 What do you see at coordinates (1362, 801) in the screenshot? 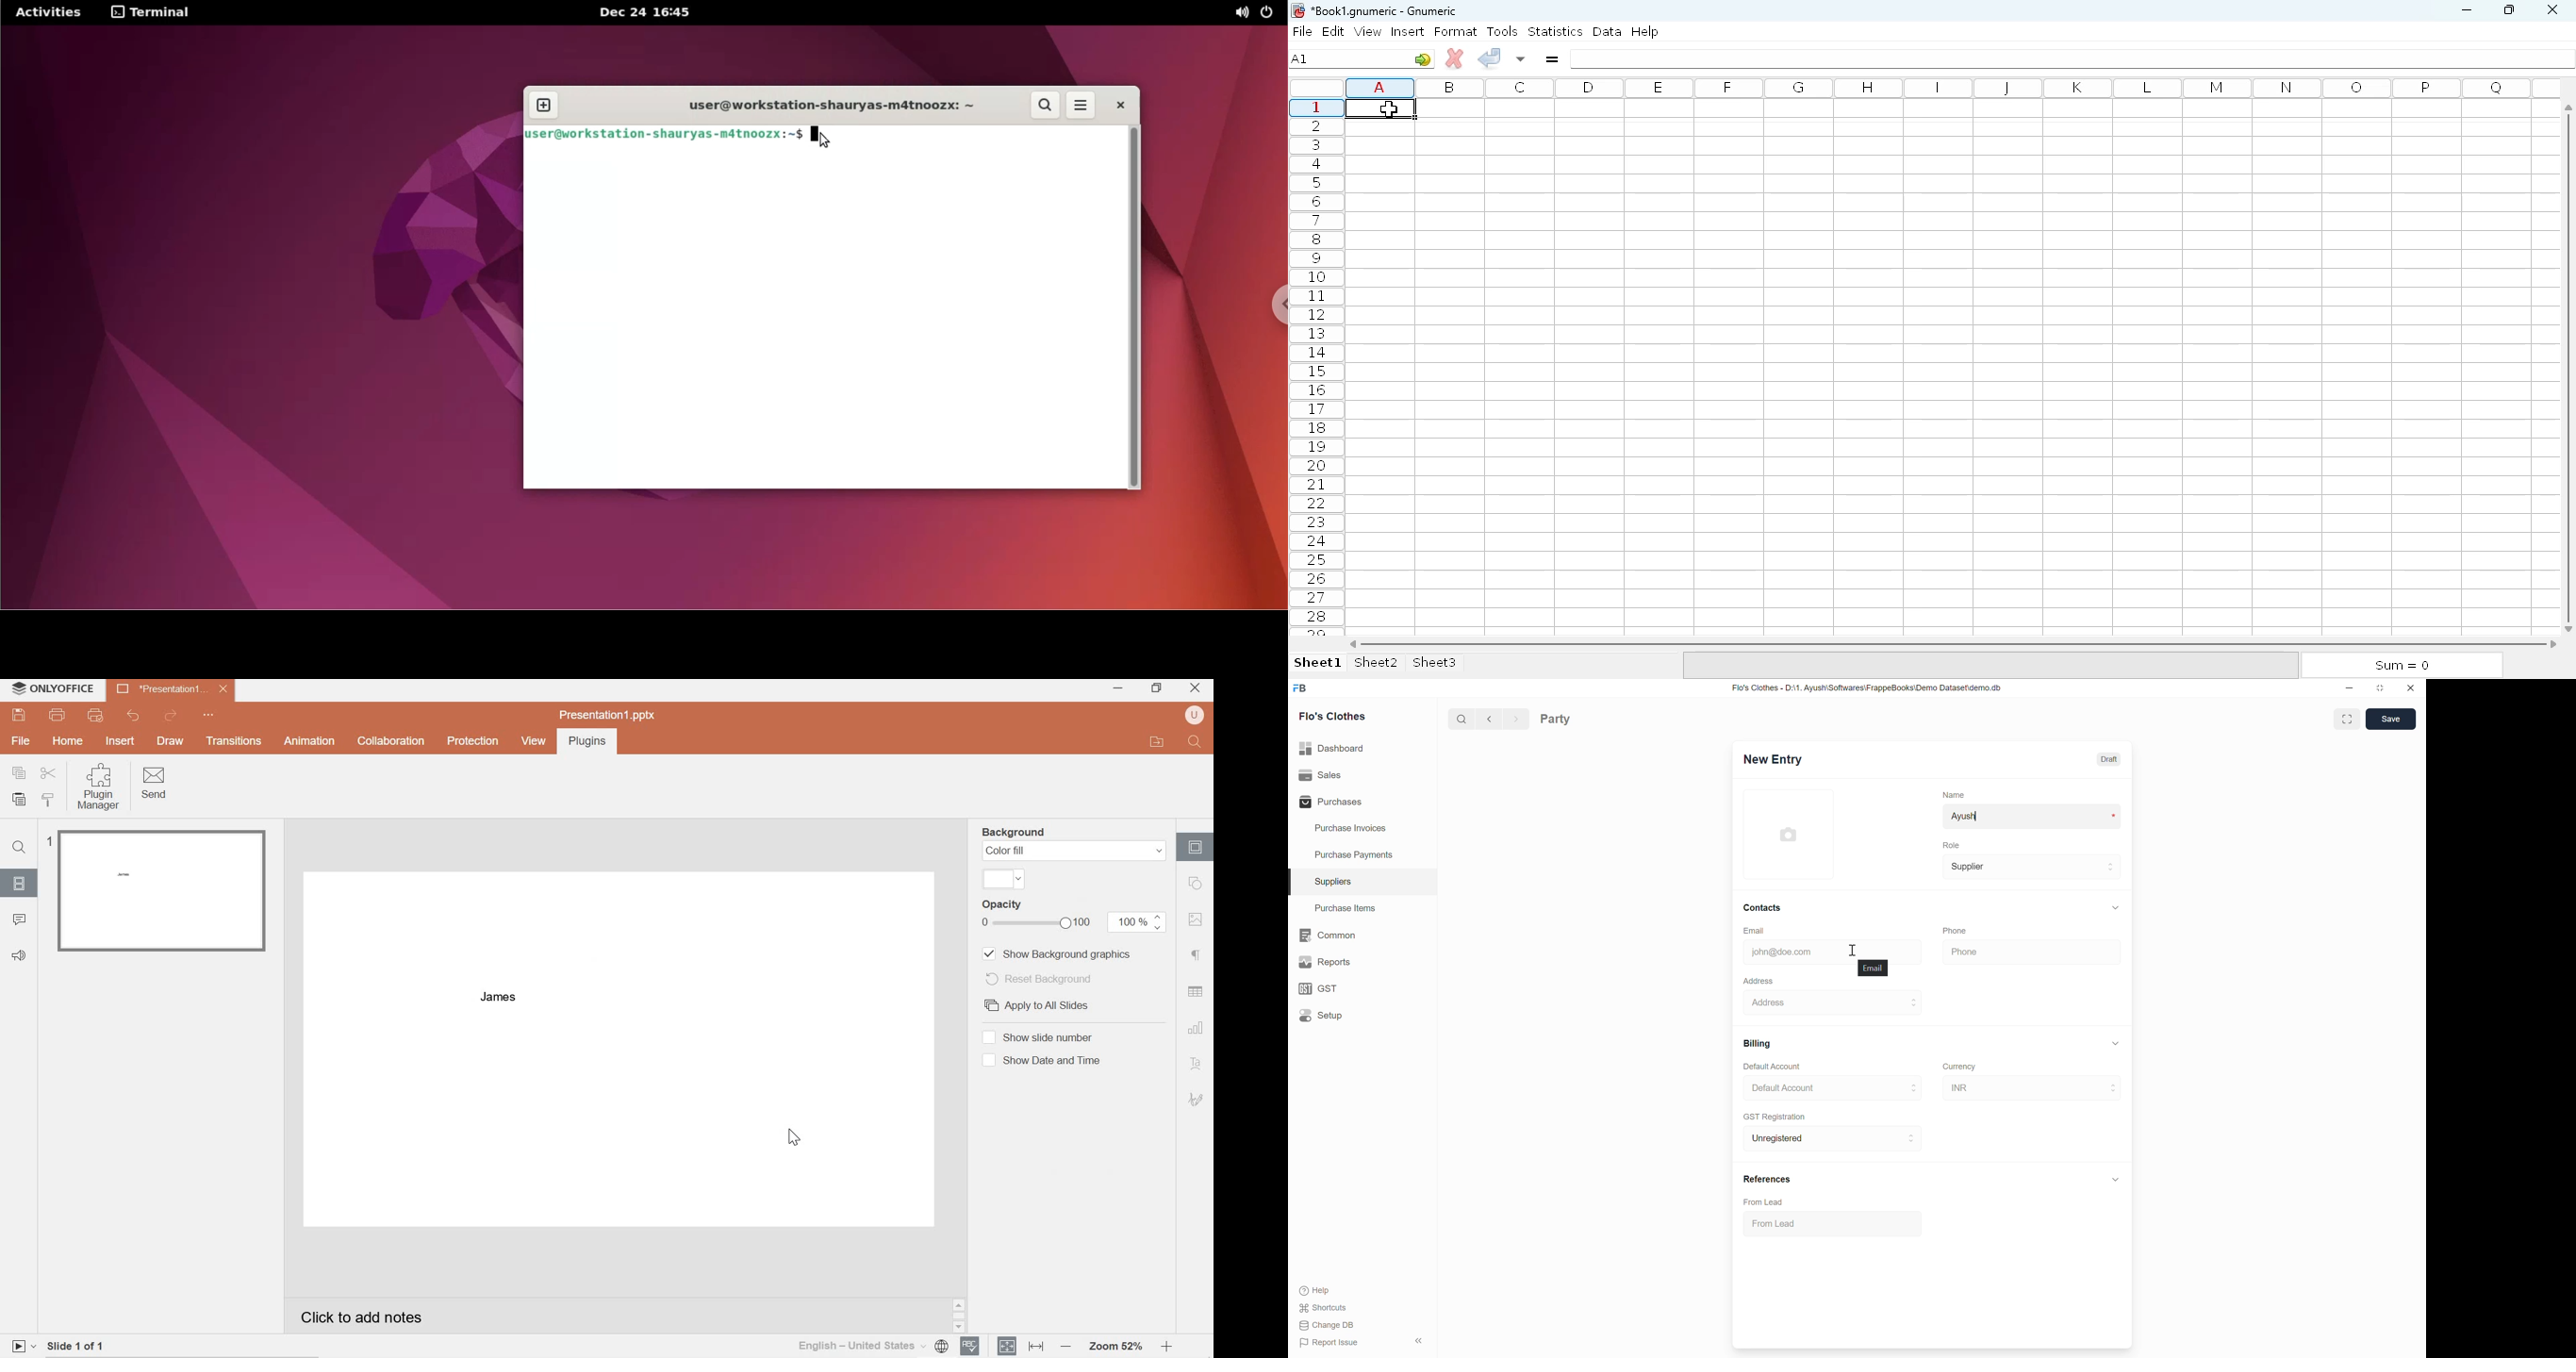
I see `Purchases` at bounding box center [1362, 801].